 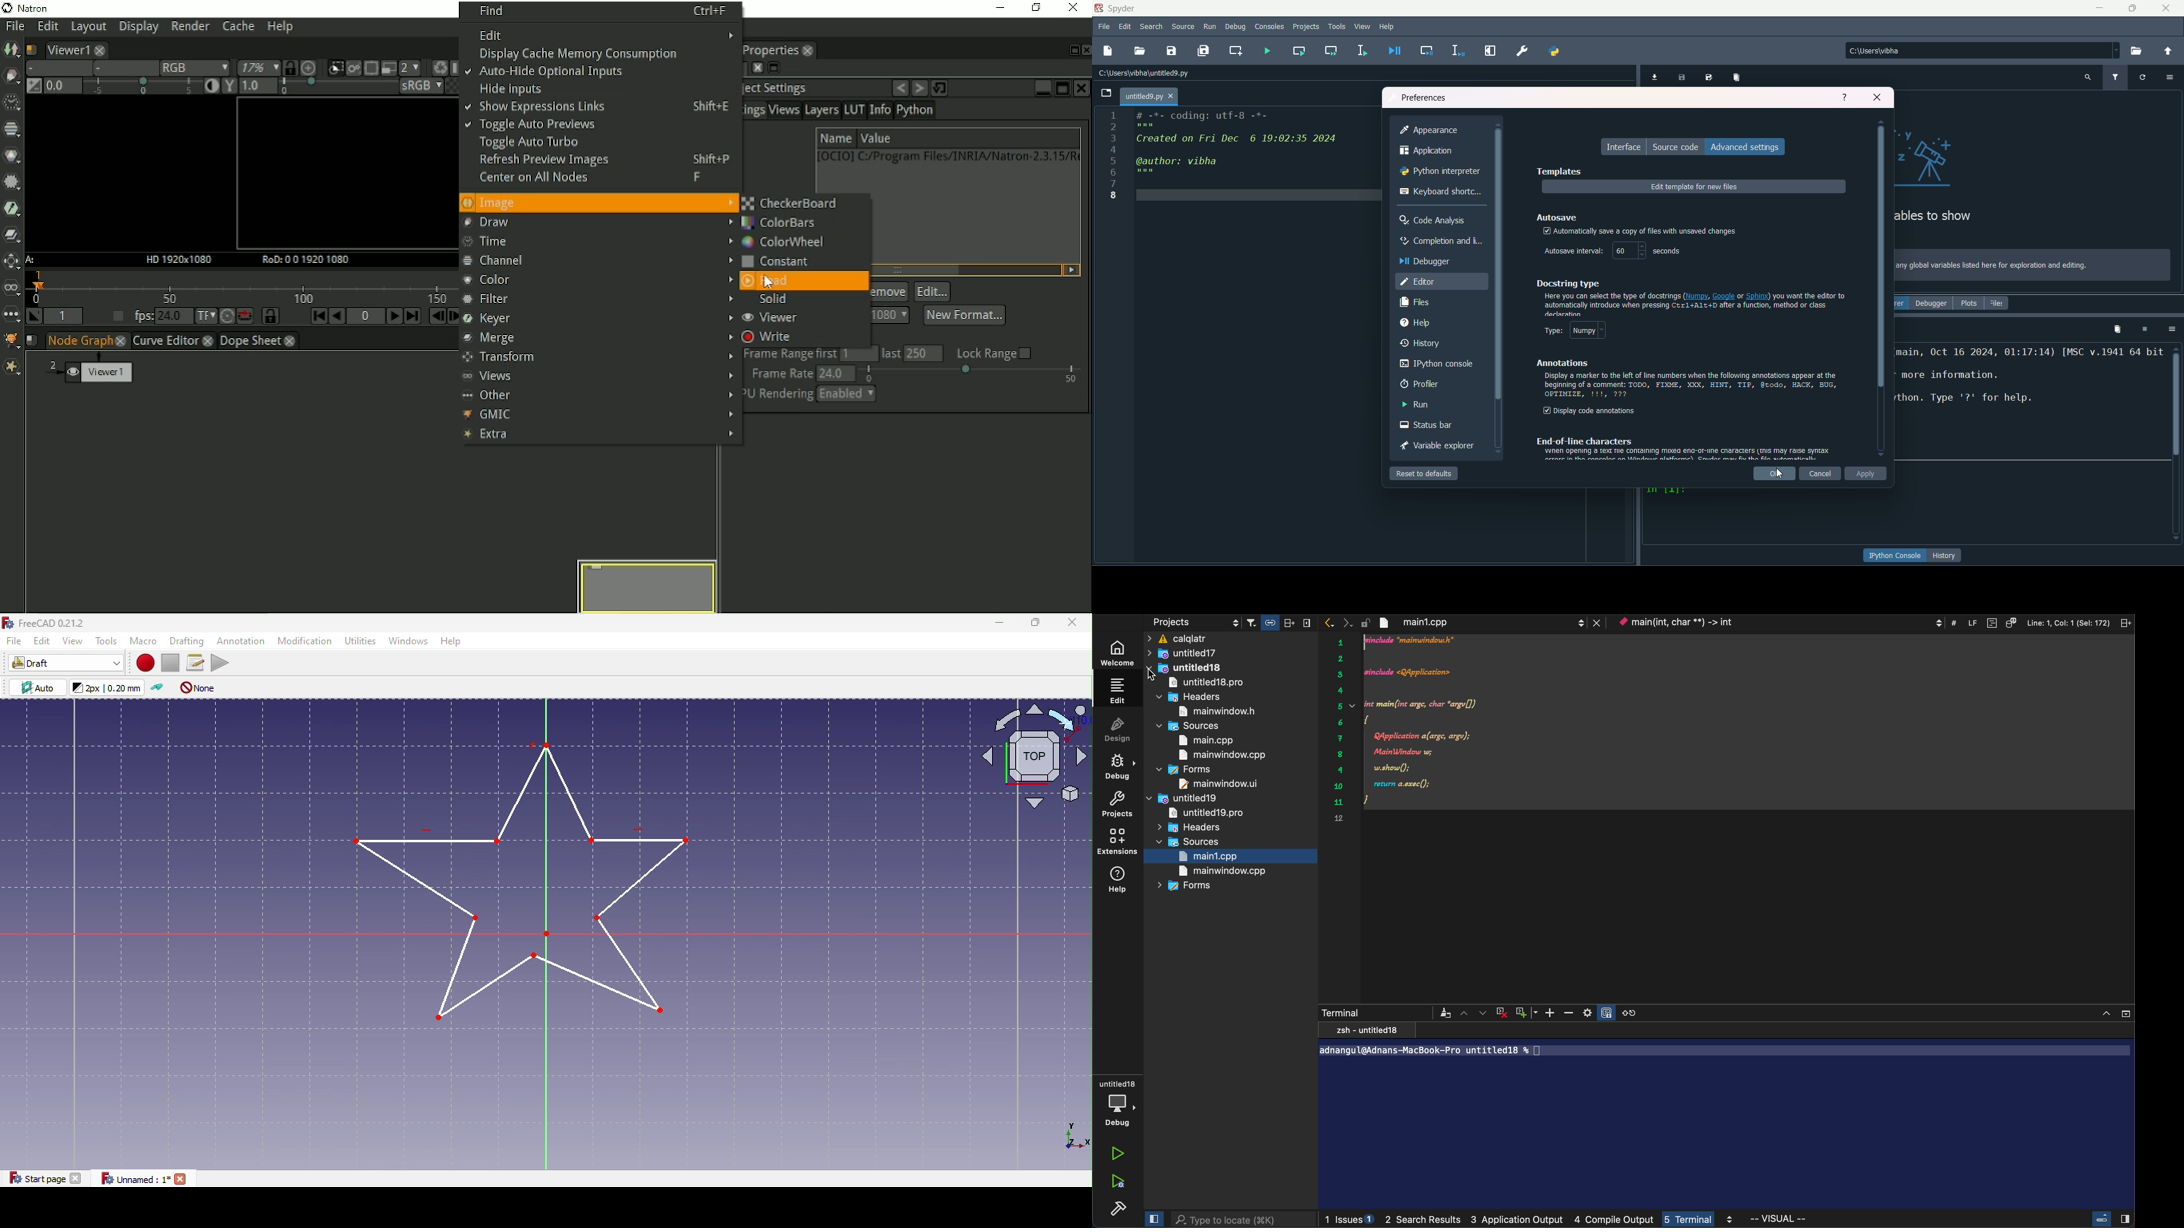 I want to click on tools, so click(x=1340, y=28).